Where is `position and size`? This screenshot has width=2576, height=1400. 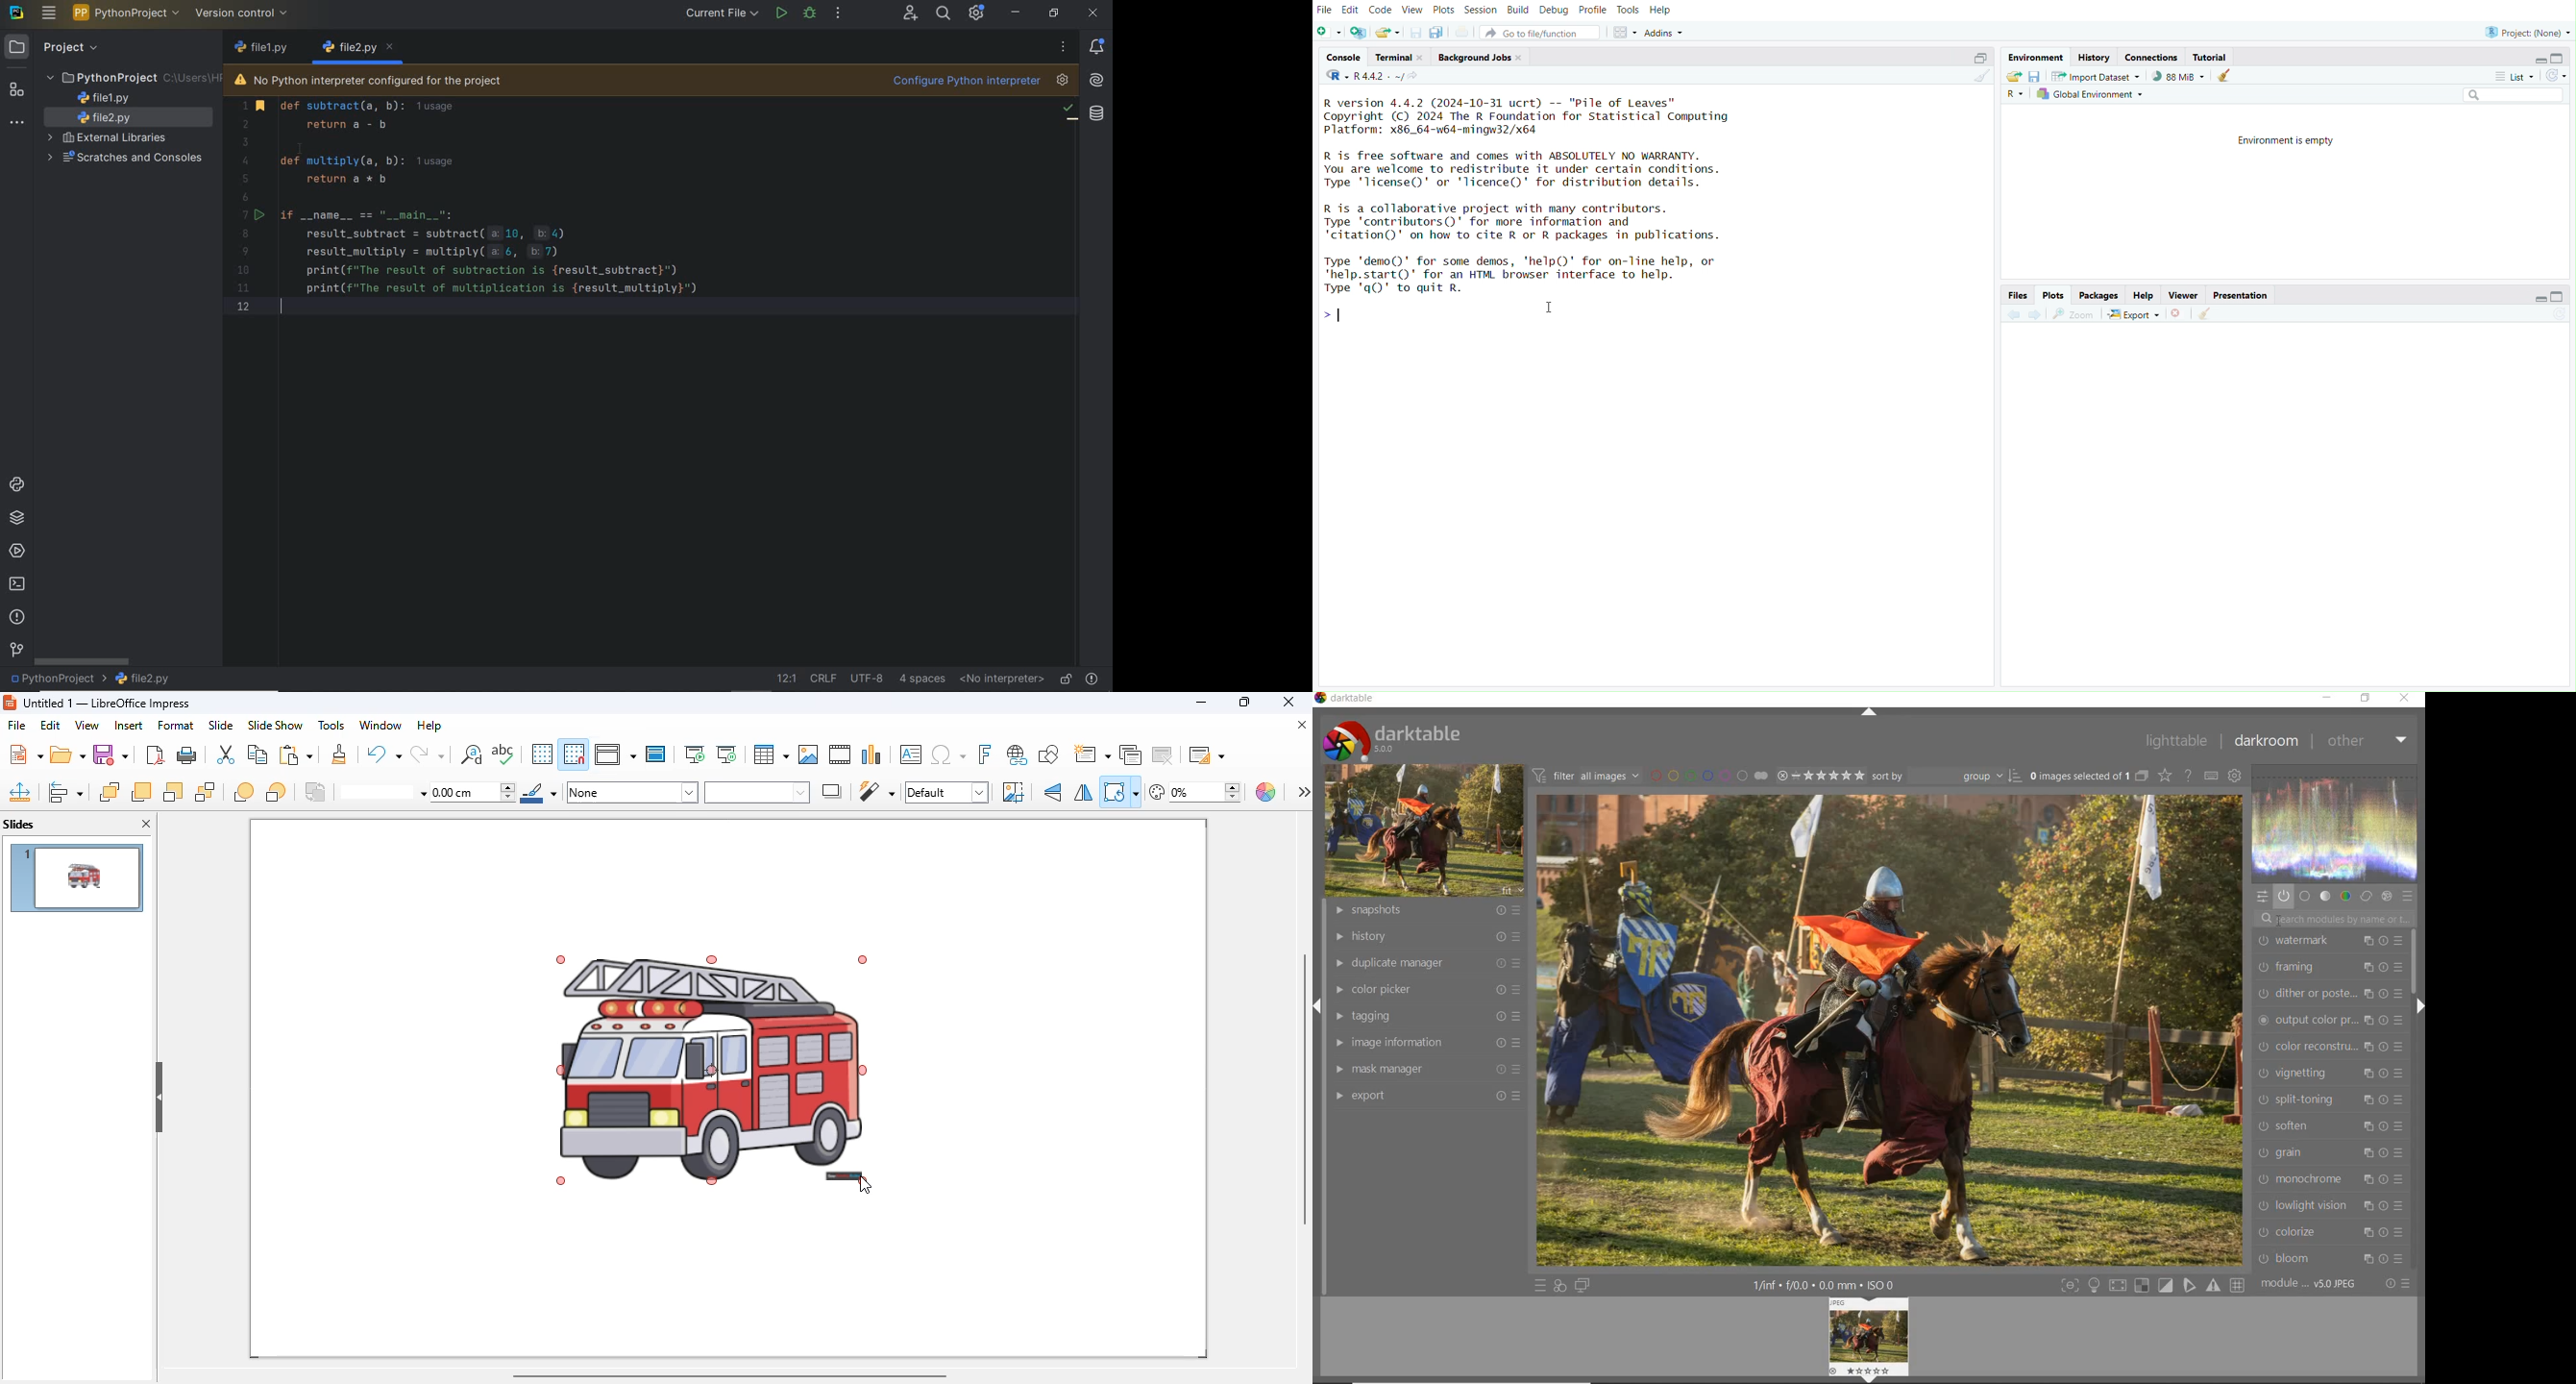
position and size is located at coordinates (20, 792).